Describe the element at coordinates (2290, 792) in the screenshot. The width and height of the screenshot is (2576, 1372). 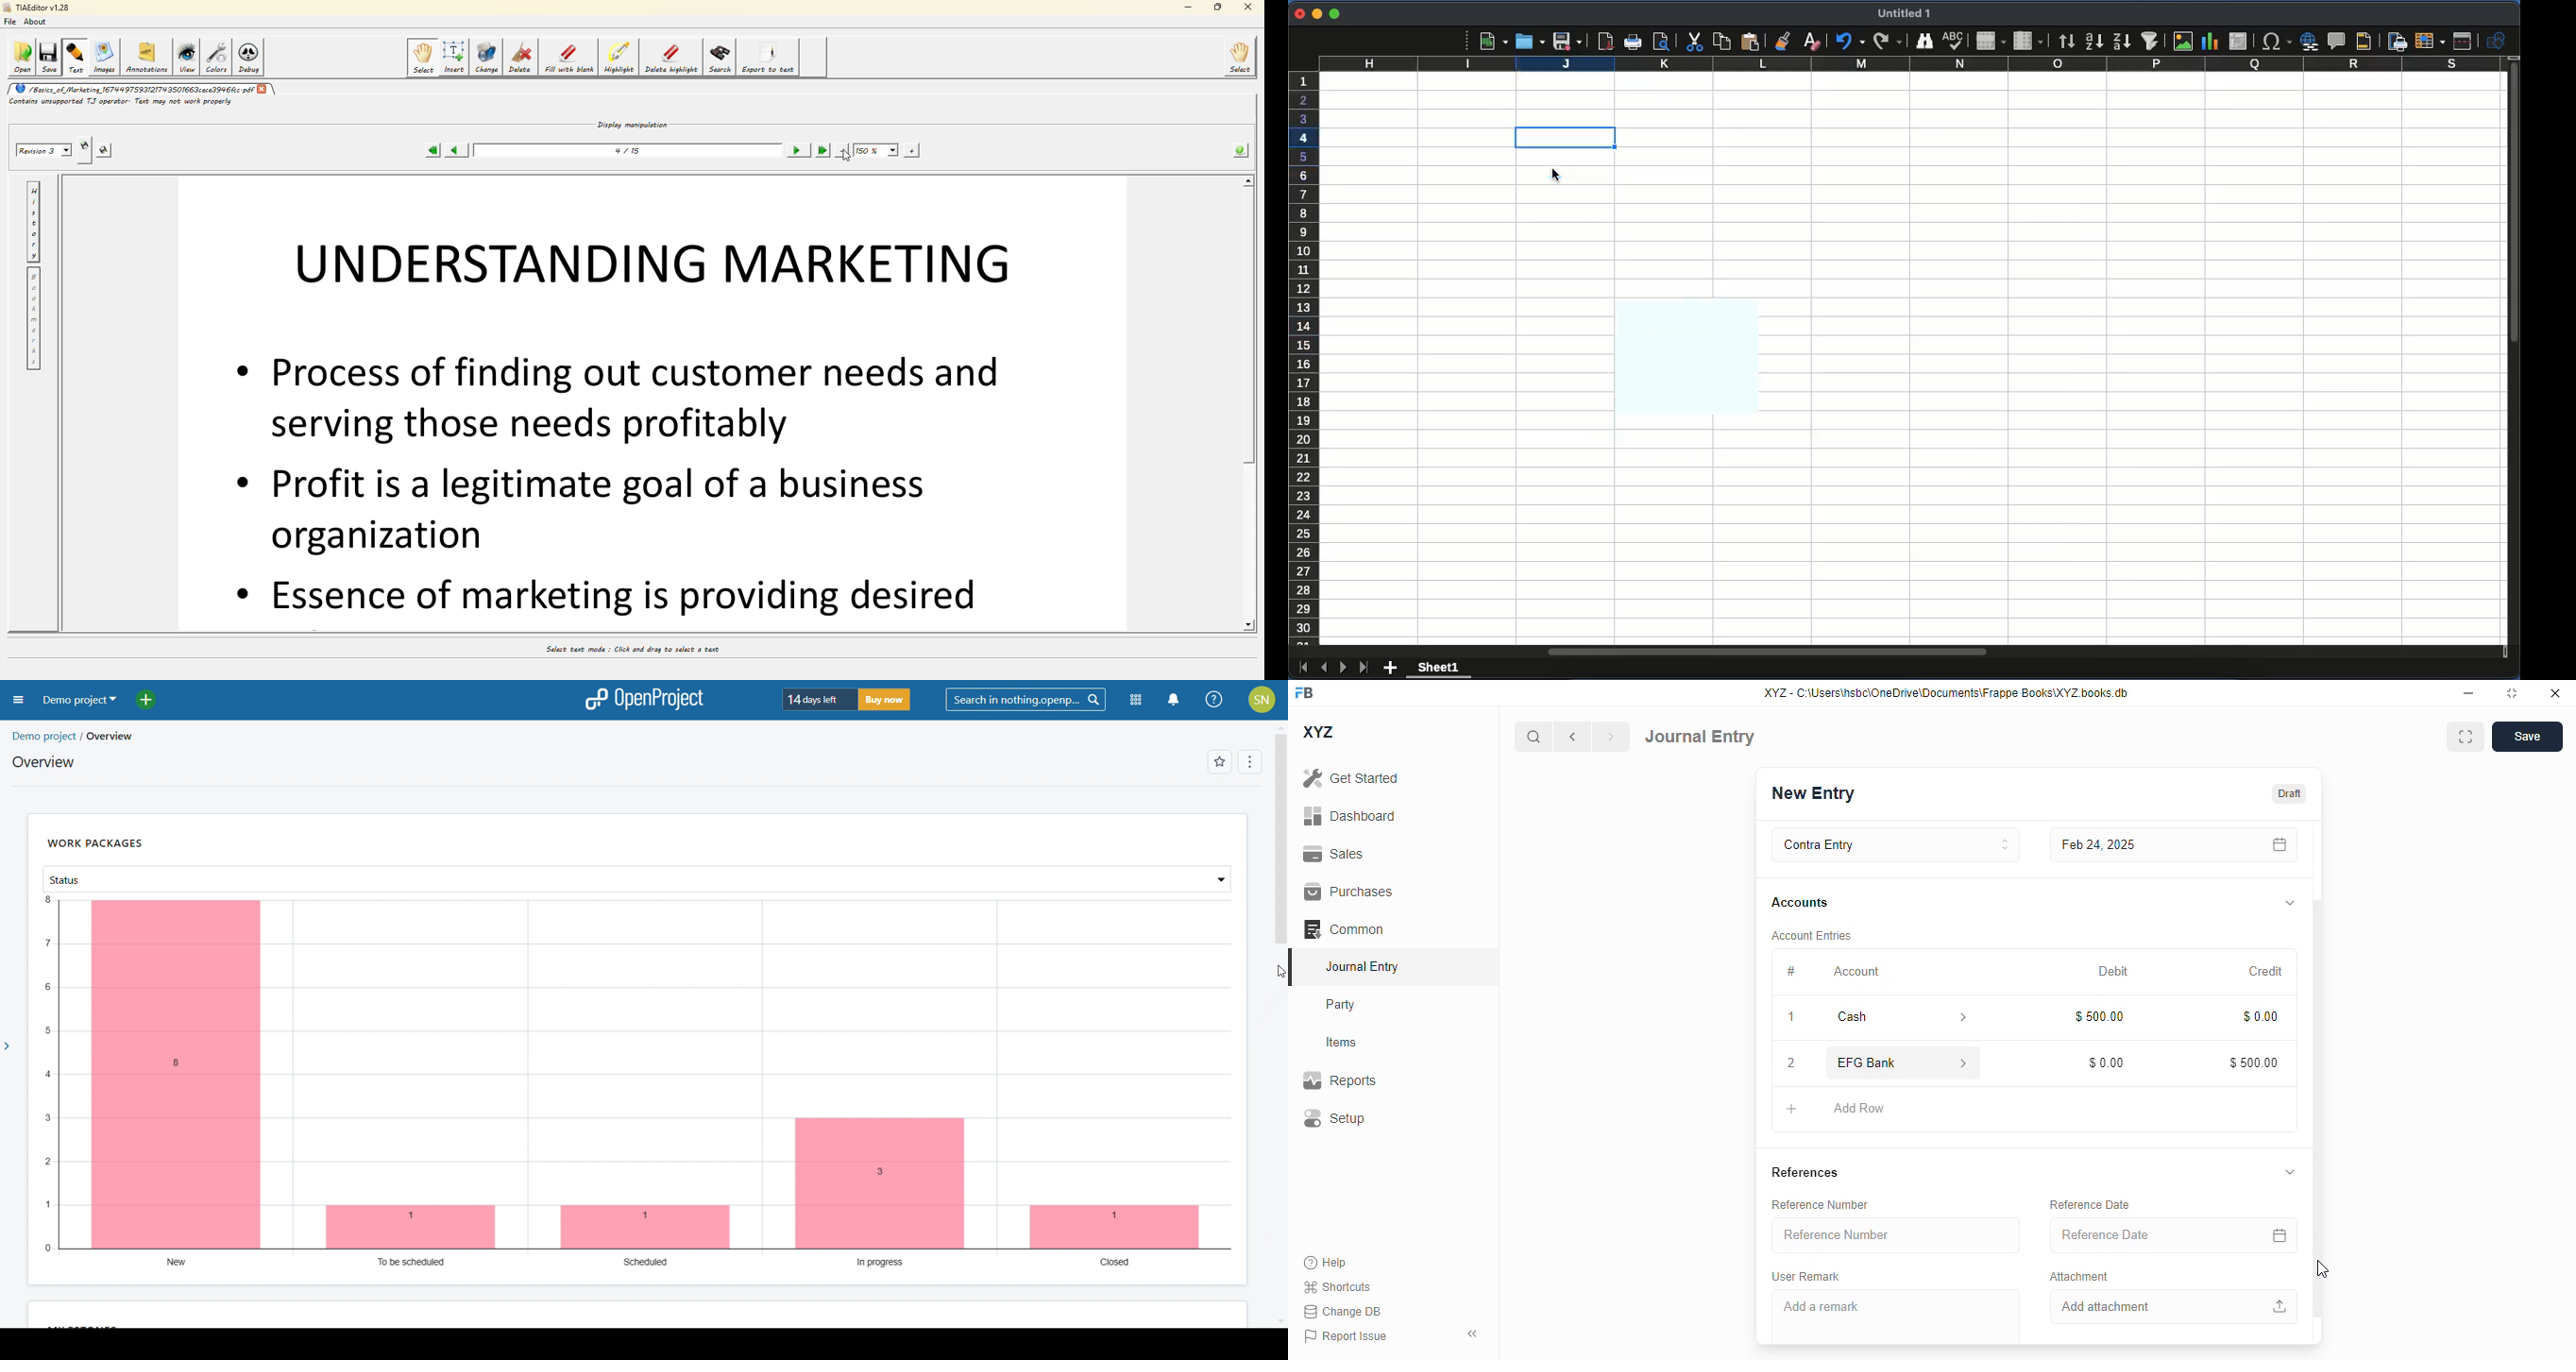
I see `draft` at that location.